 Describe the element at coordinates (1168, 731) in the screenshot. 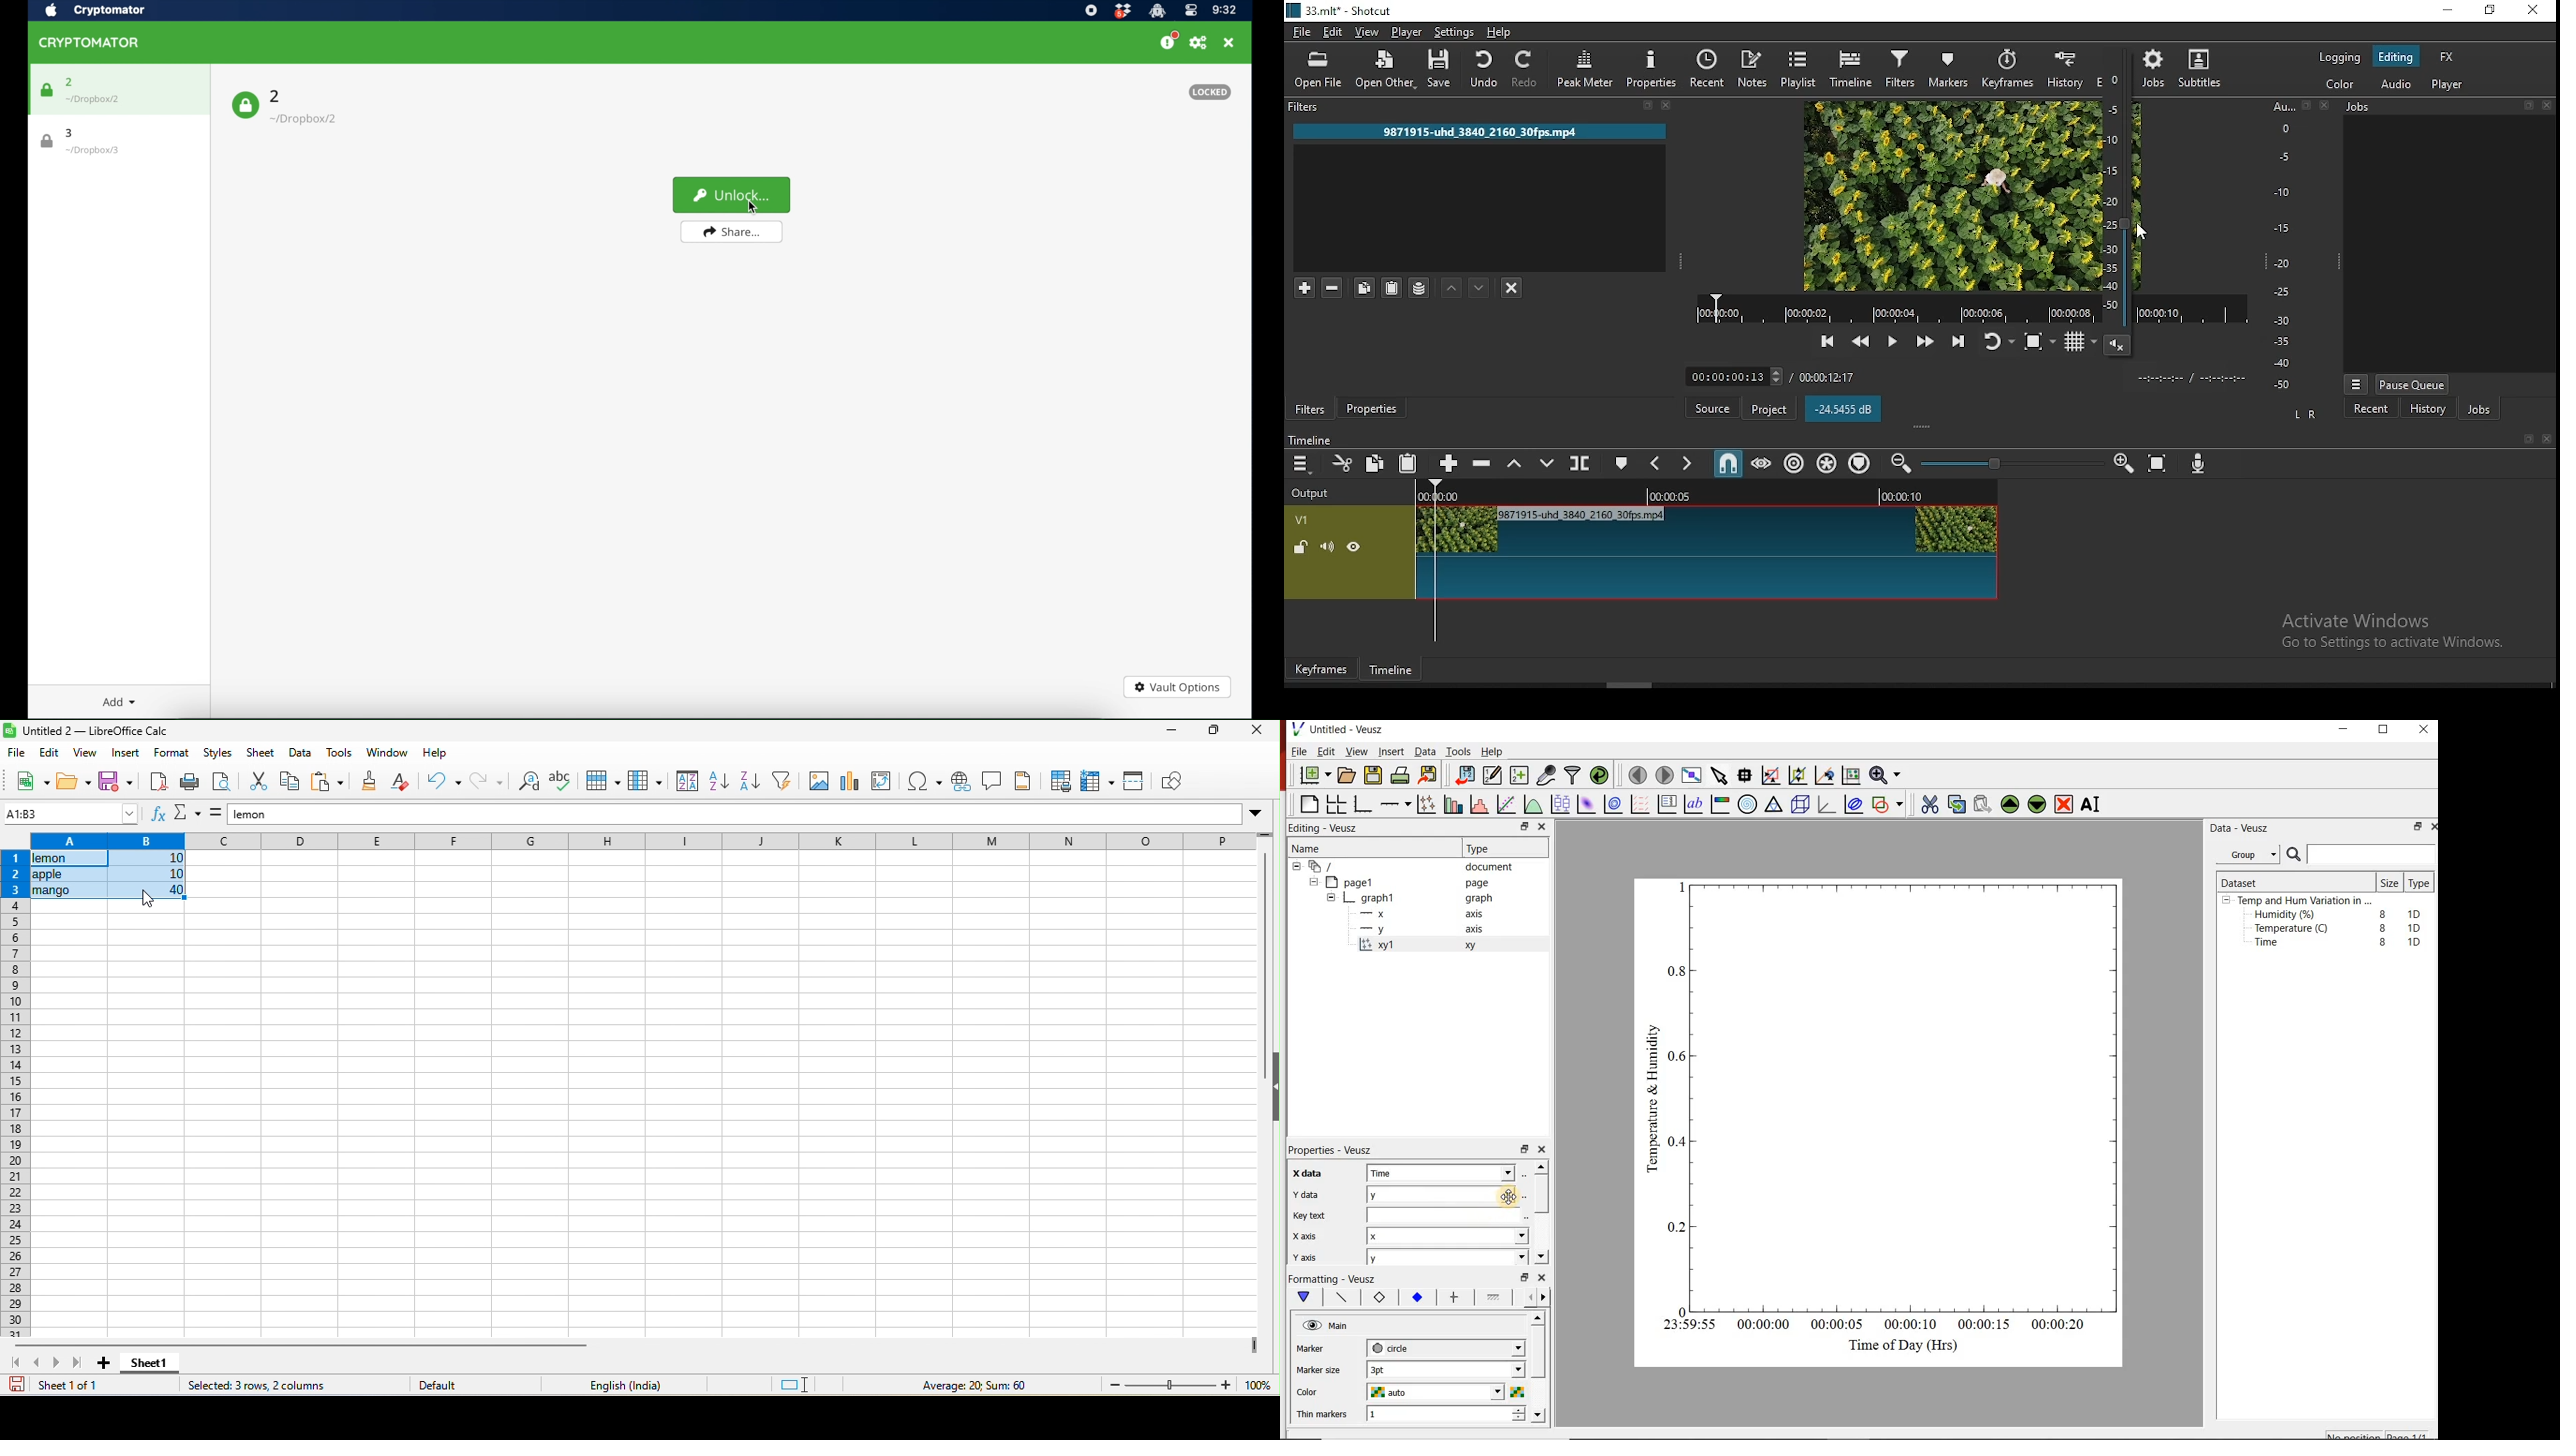

I see `minimize` at that location.